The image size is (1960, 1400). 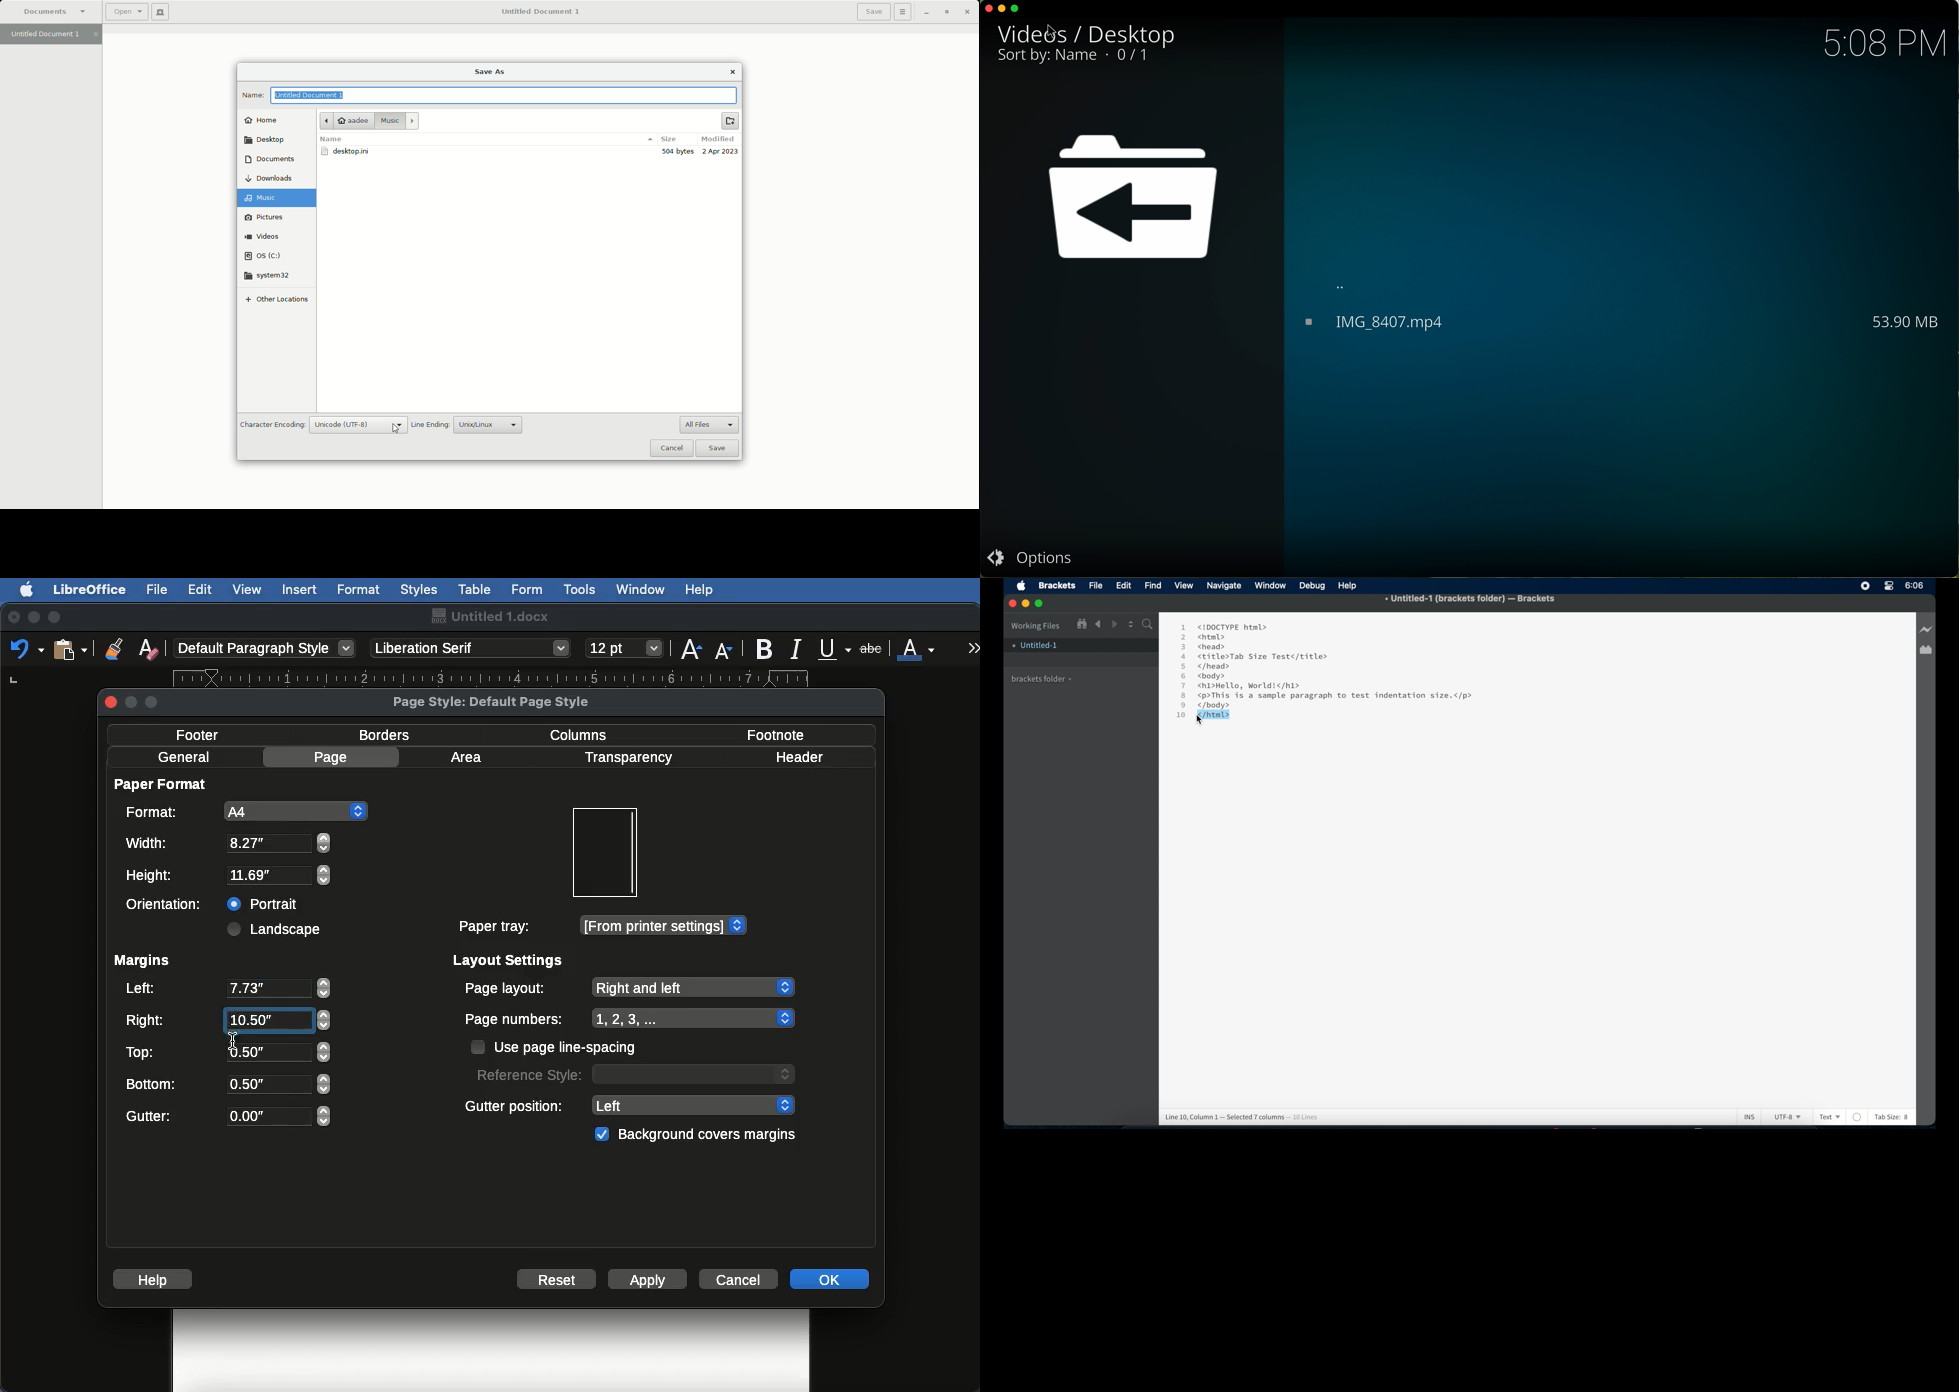 I want to click on Restore, so click(x=947, y=12).